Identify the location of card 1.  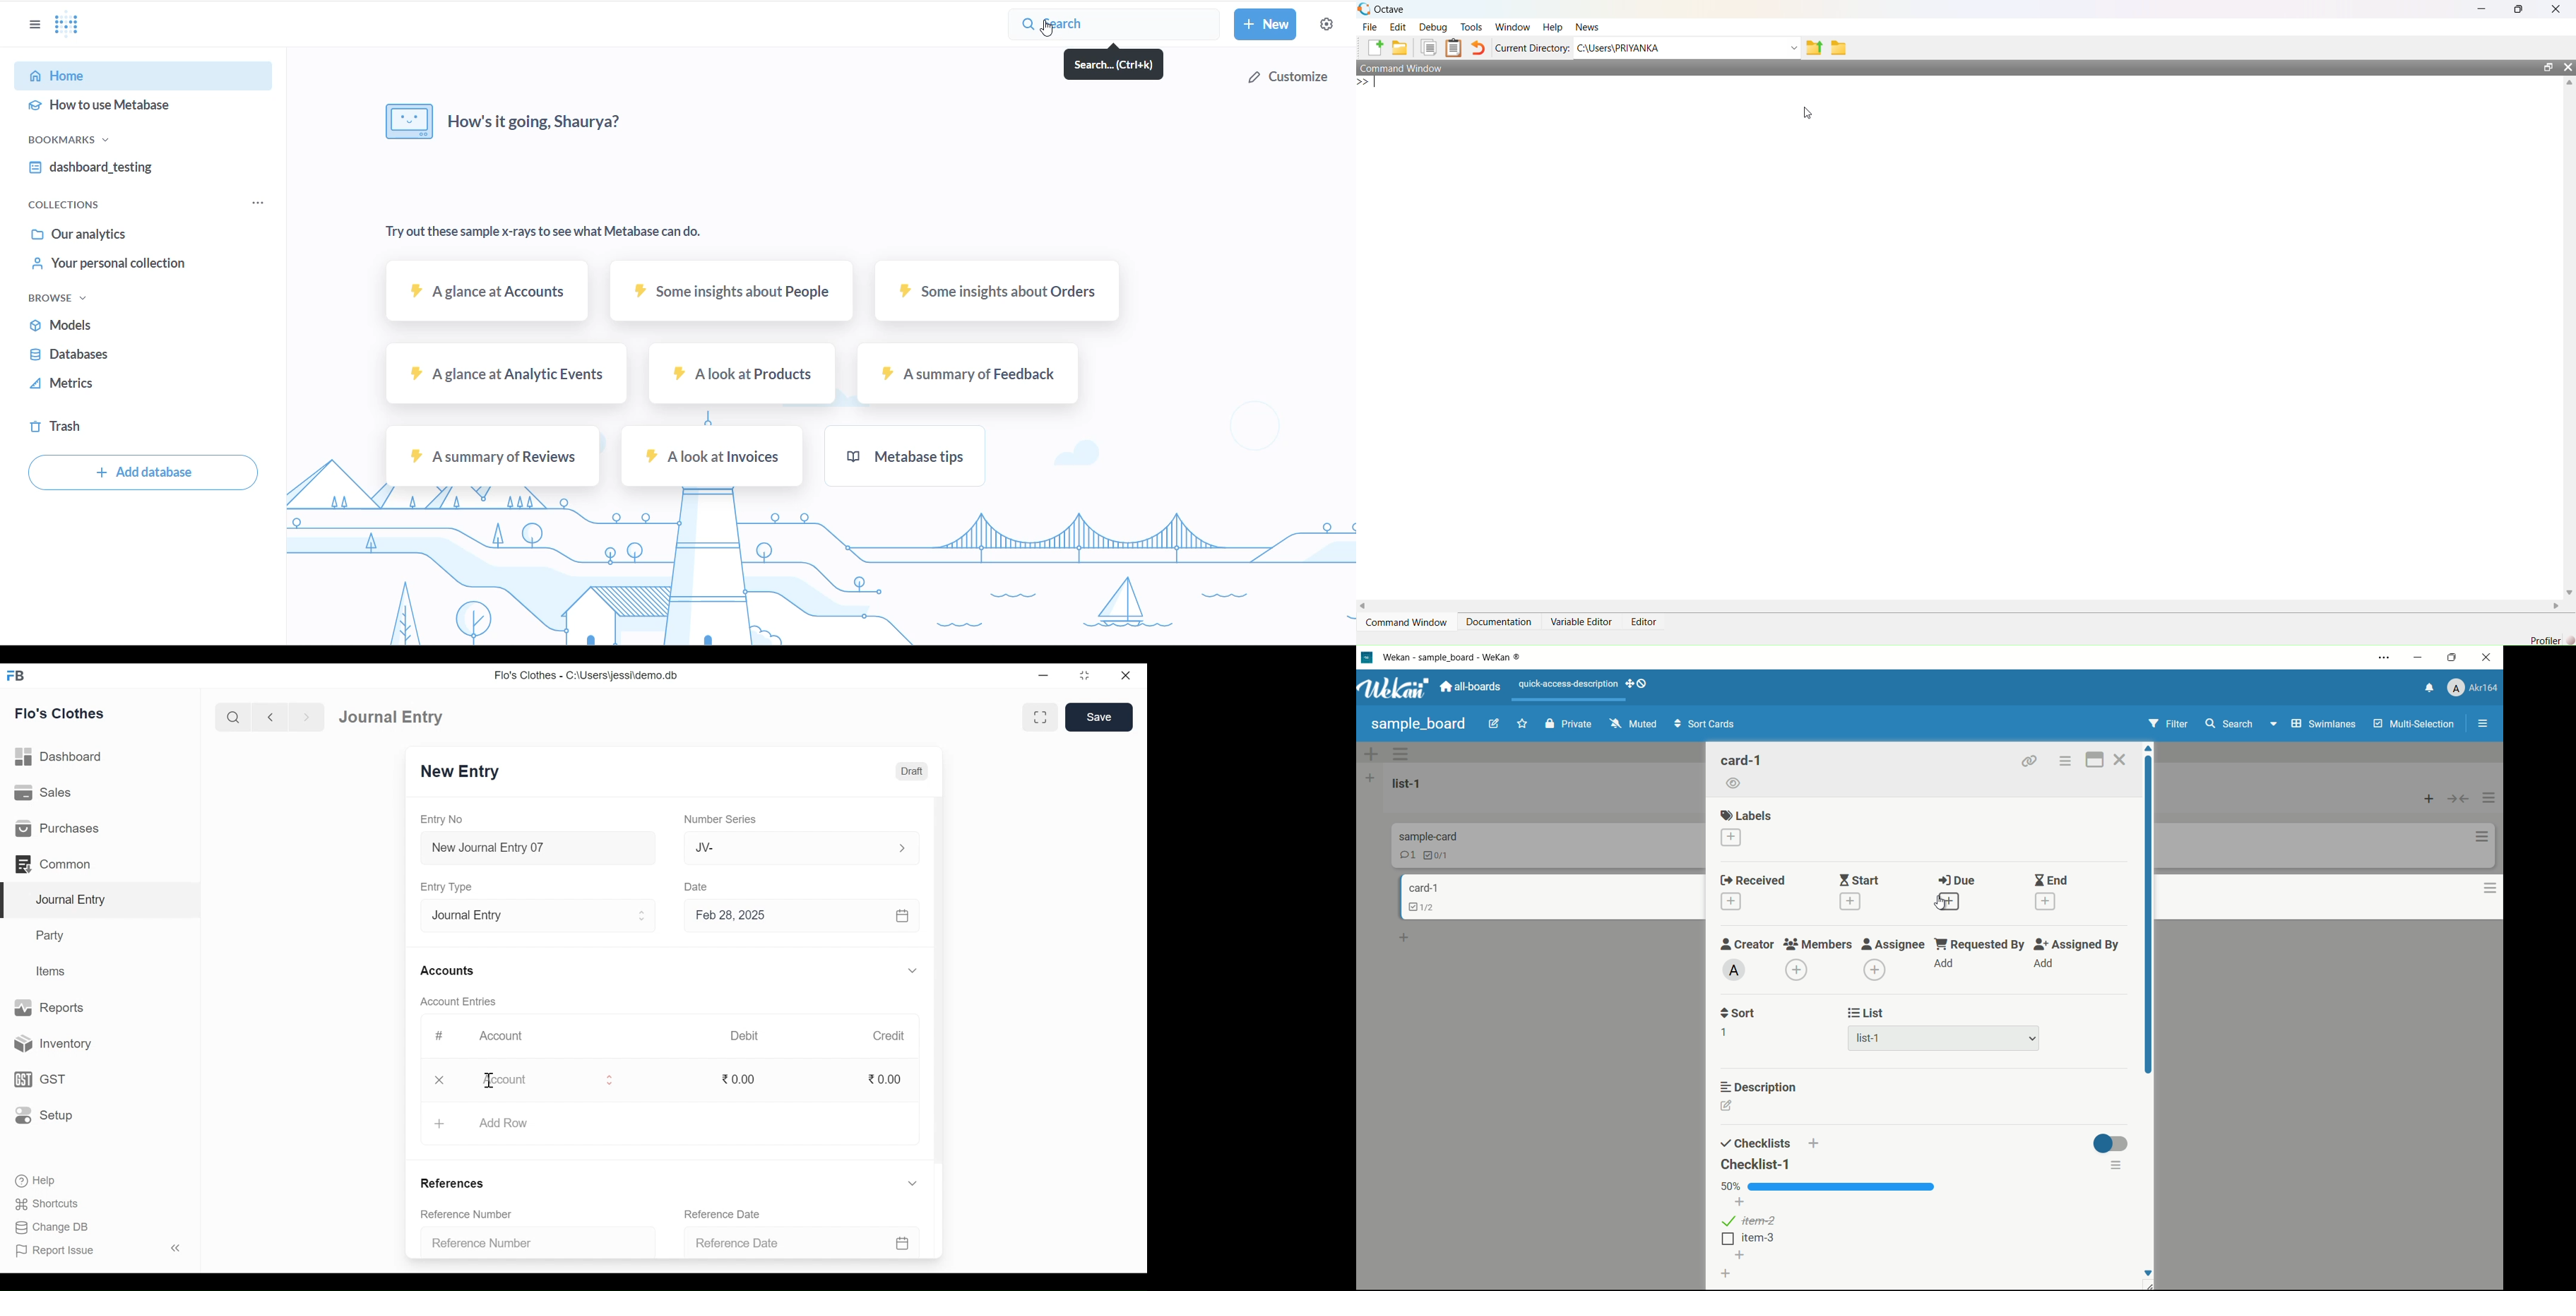
(1422, 887).